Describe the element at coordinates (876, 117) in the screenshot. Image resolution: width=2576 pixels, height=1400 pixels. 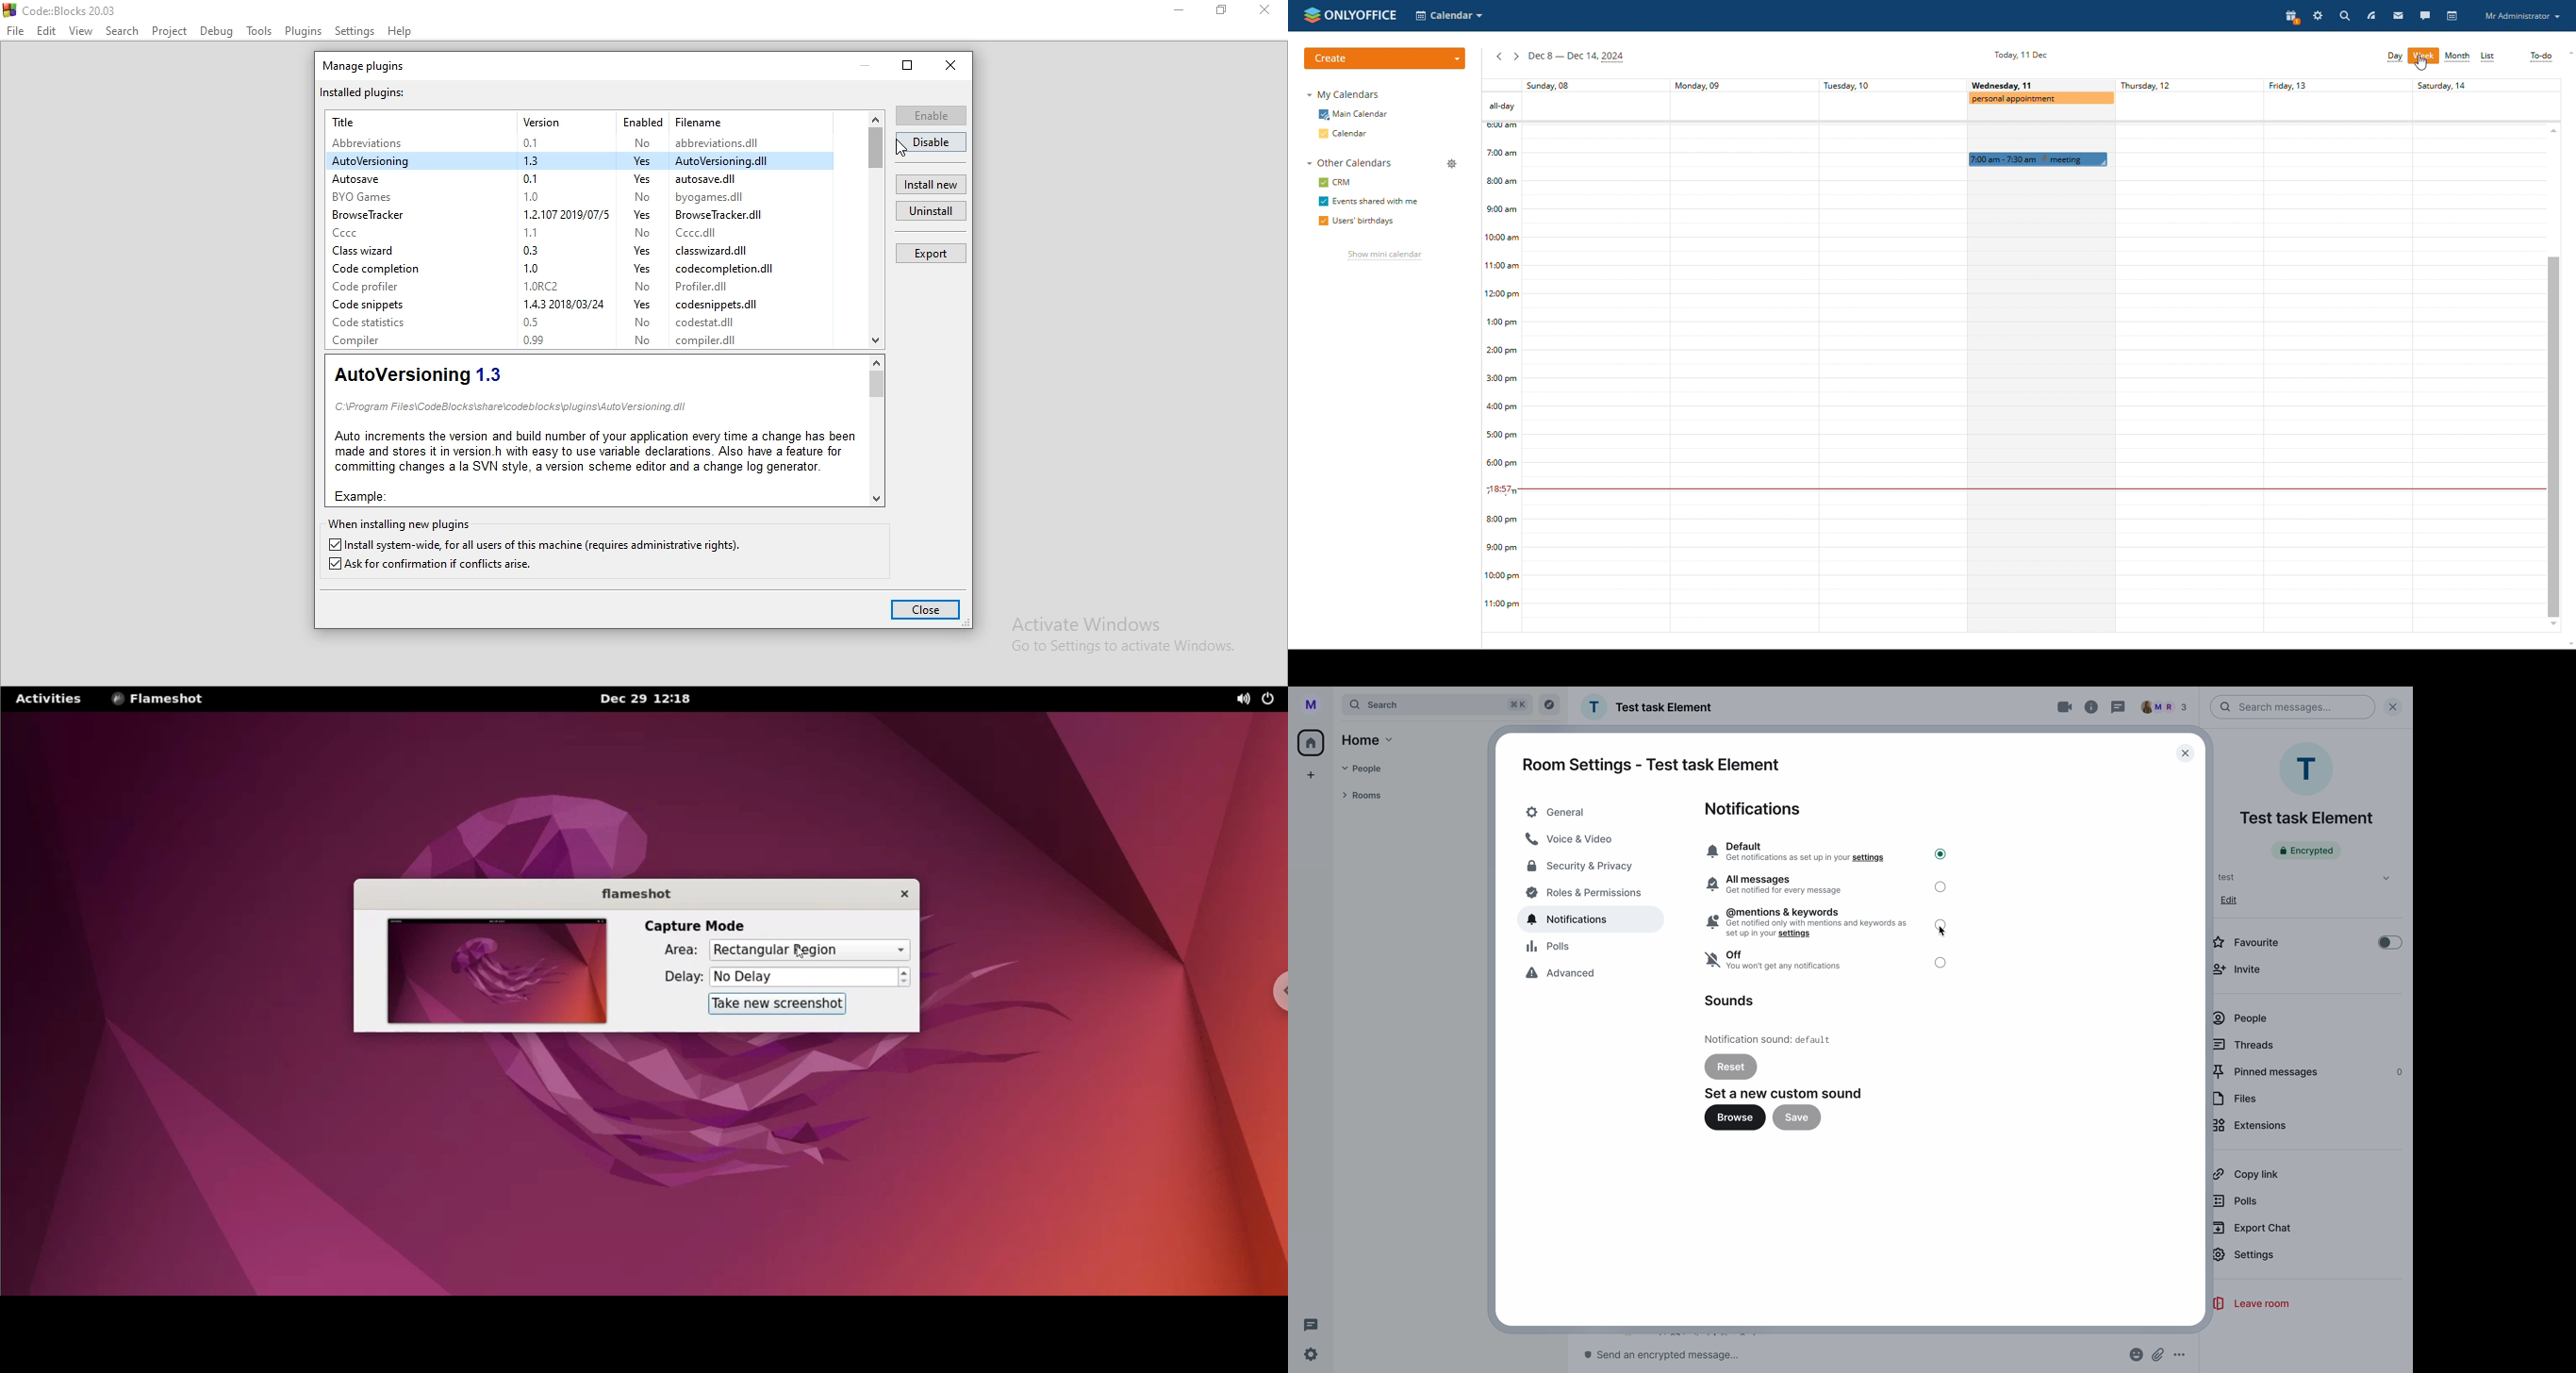
I see `scroll up` at that location.